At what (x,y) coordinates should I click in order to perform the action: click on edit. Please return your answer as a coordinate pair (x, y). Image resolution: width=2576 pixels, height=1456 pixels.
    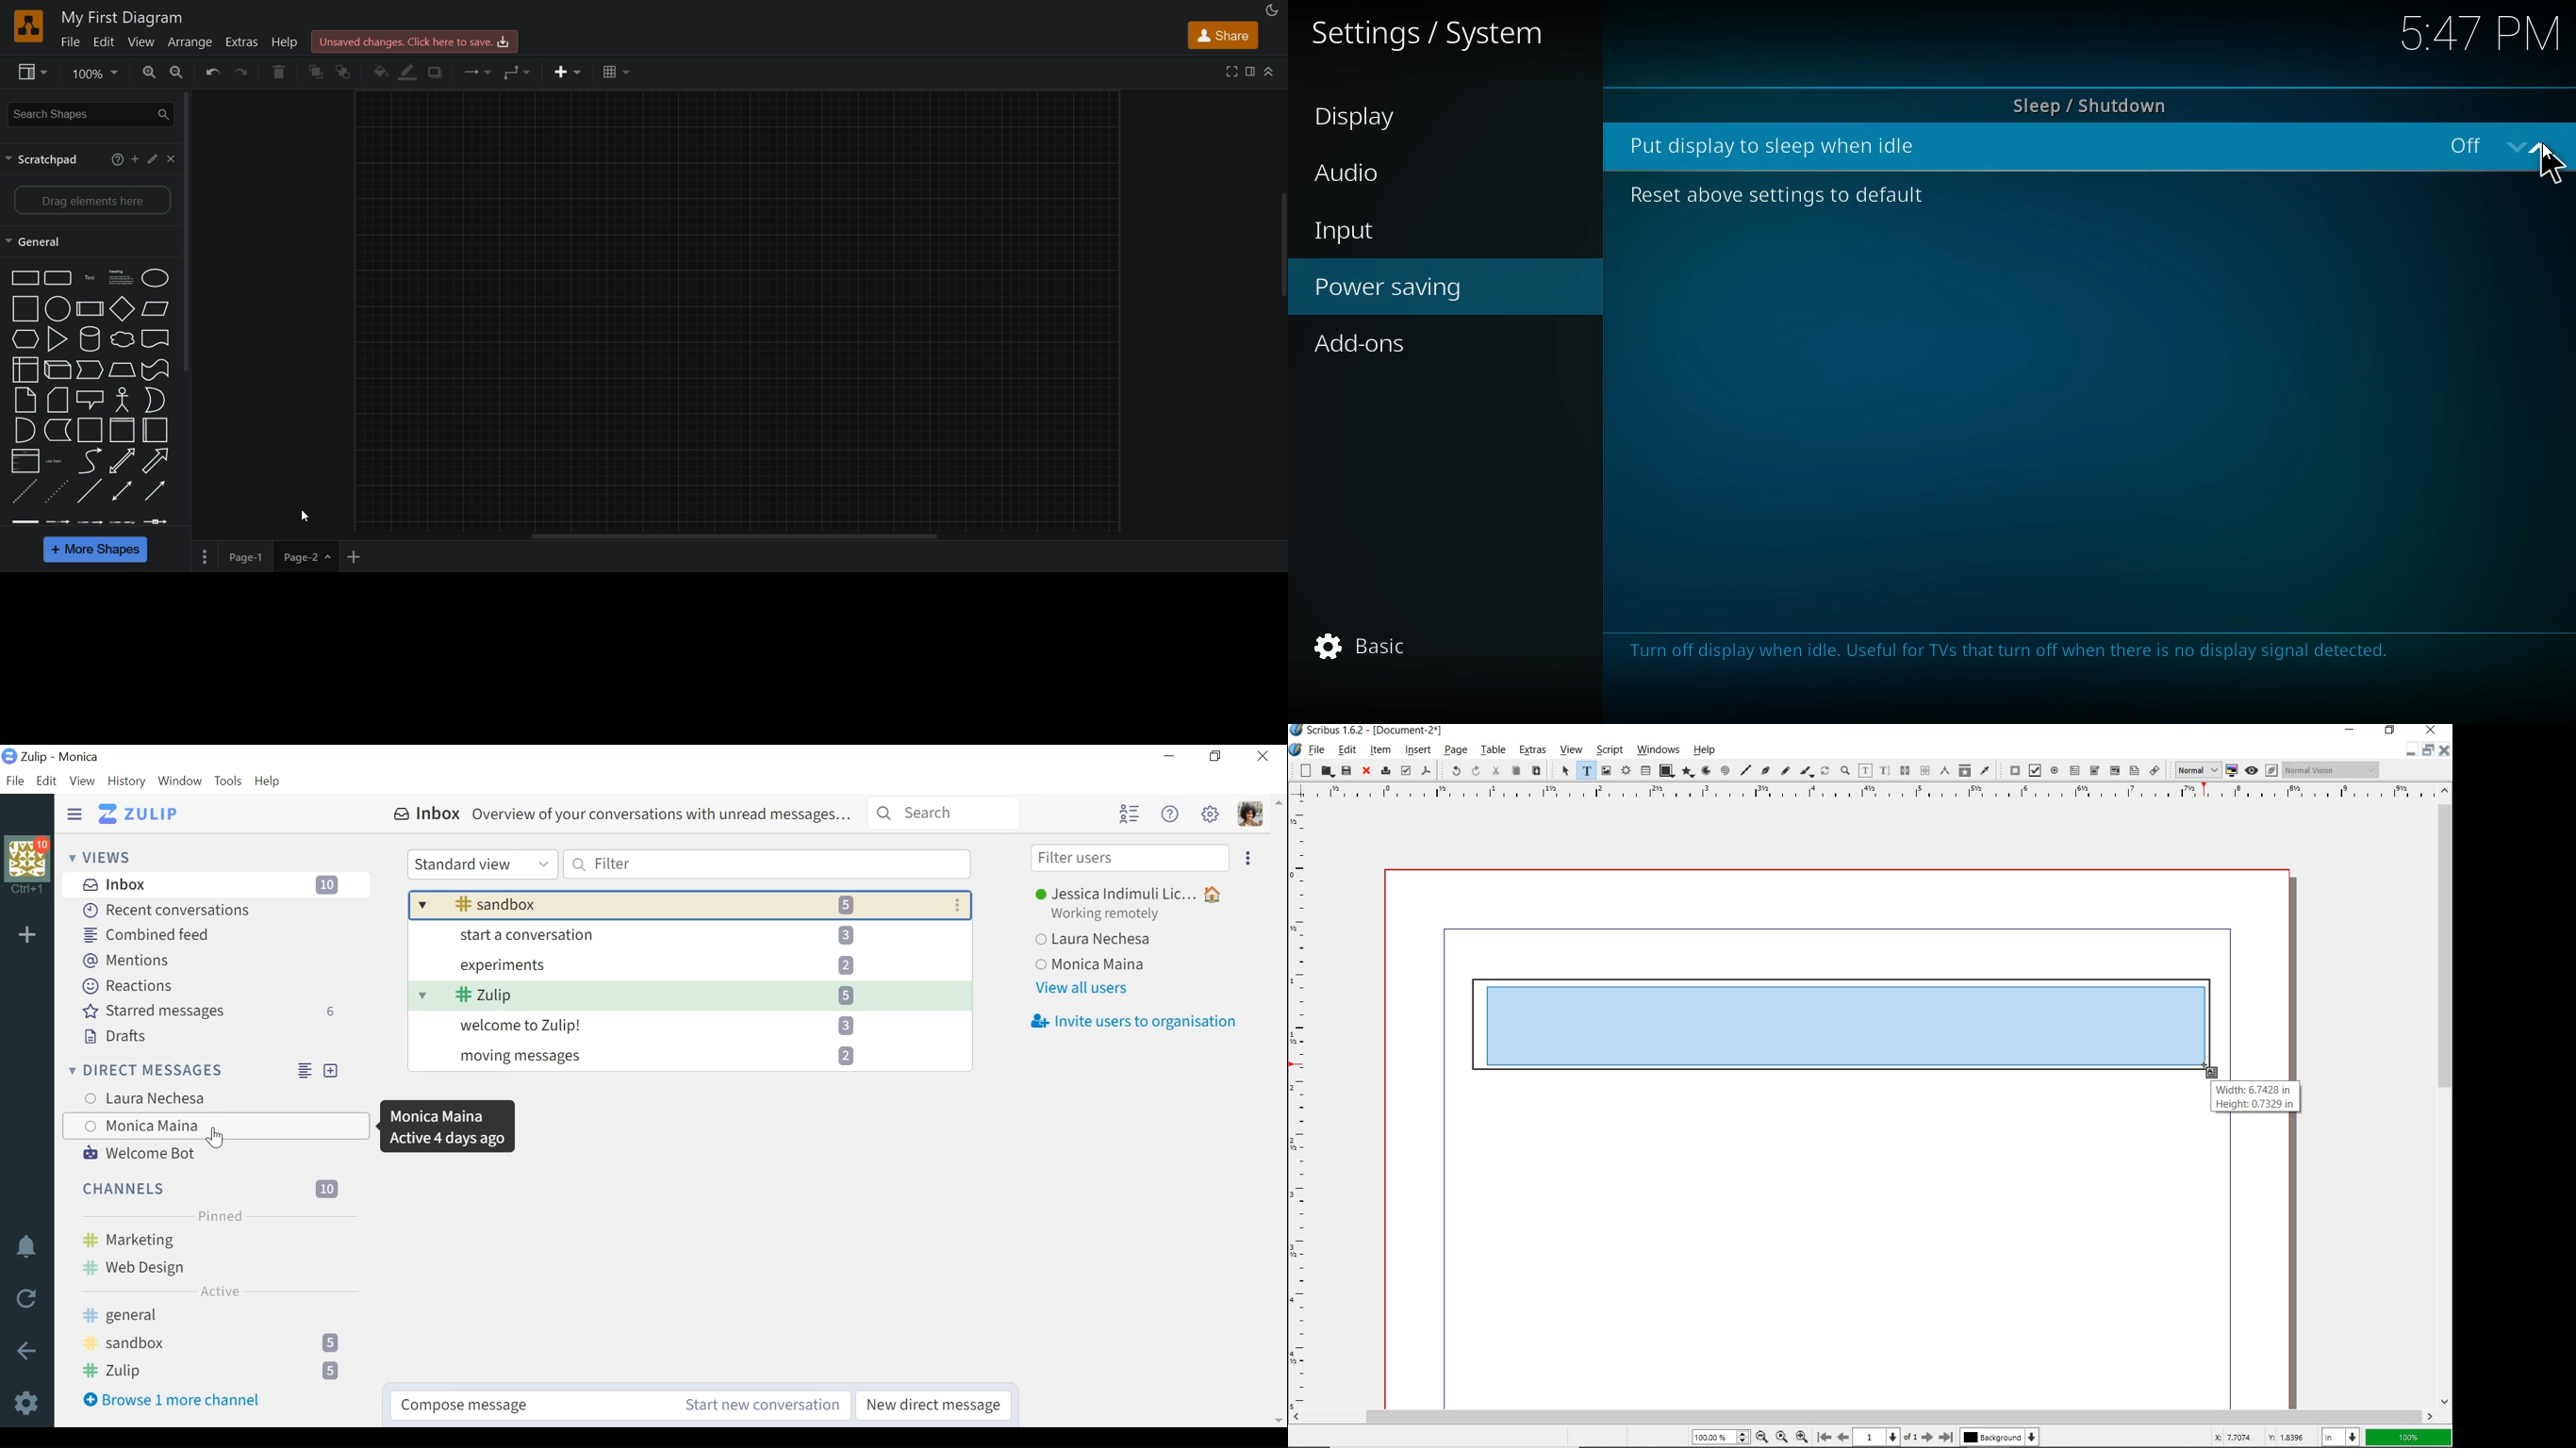
    Looking at the image, I should click on (1348, 750).